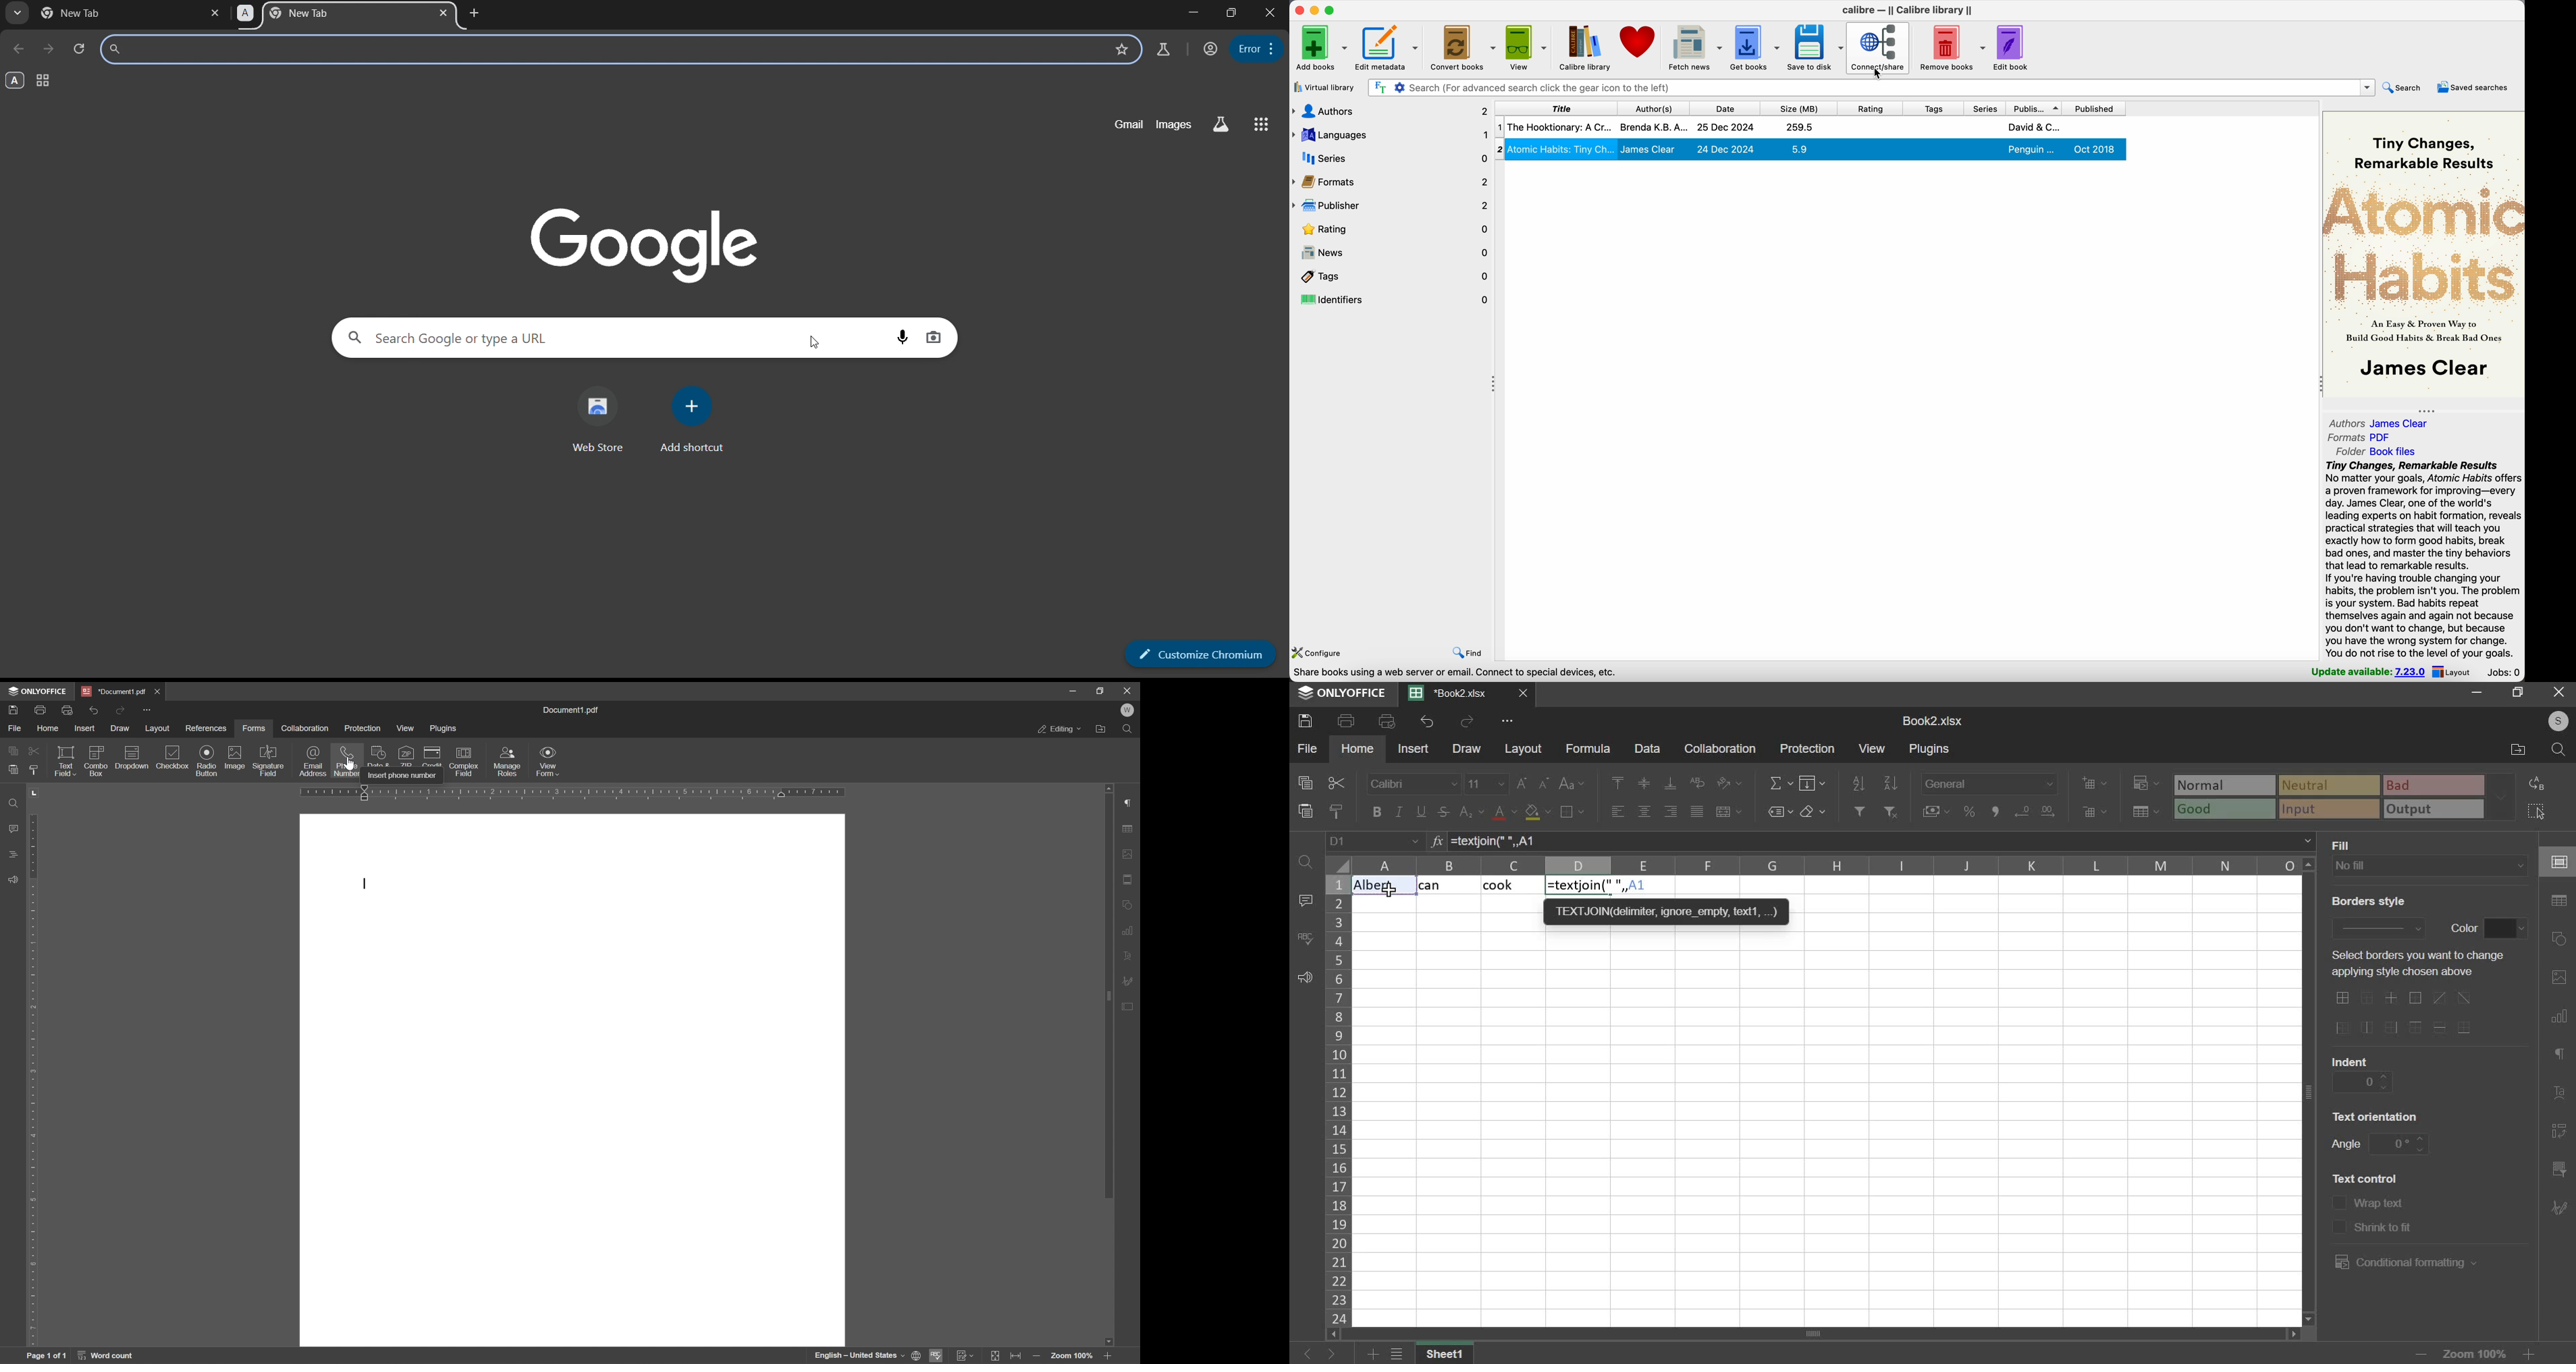  What do you see at coordinates (1984, 108) in the screenshot?
I see `series` at bounding box center [1984, 108].